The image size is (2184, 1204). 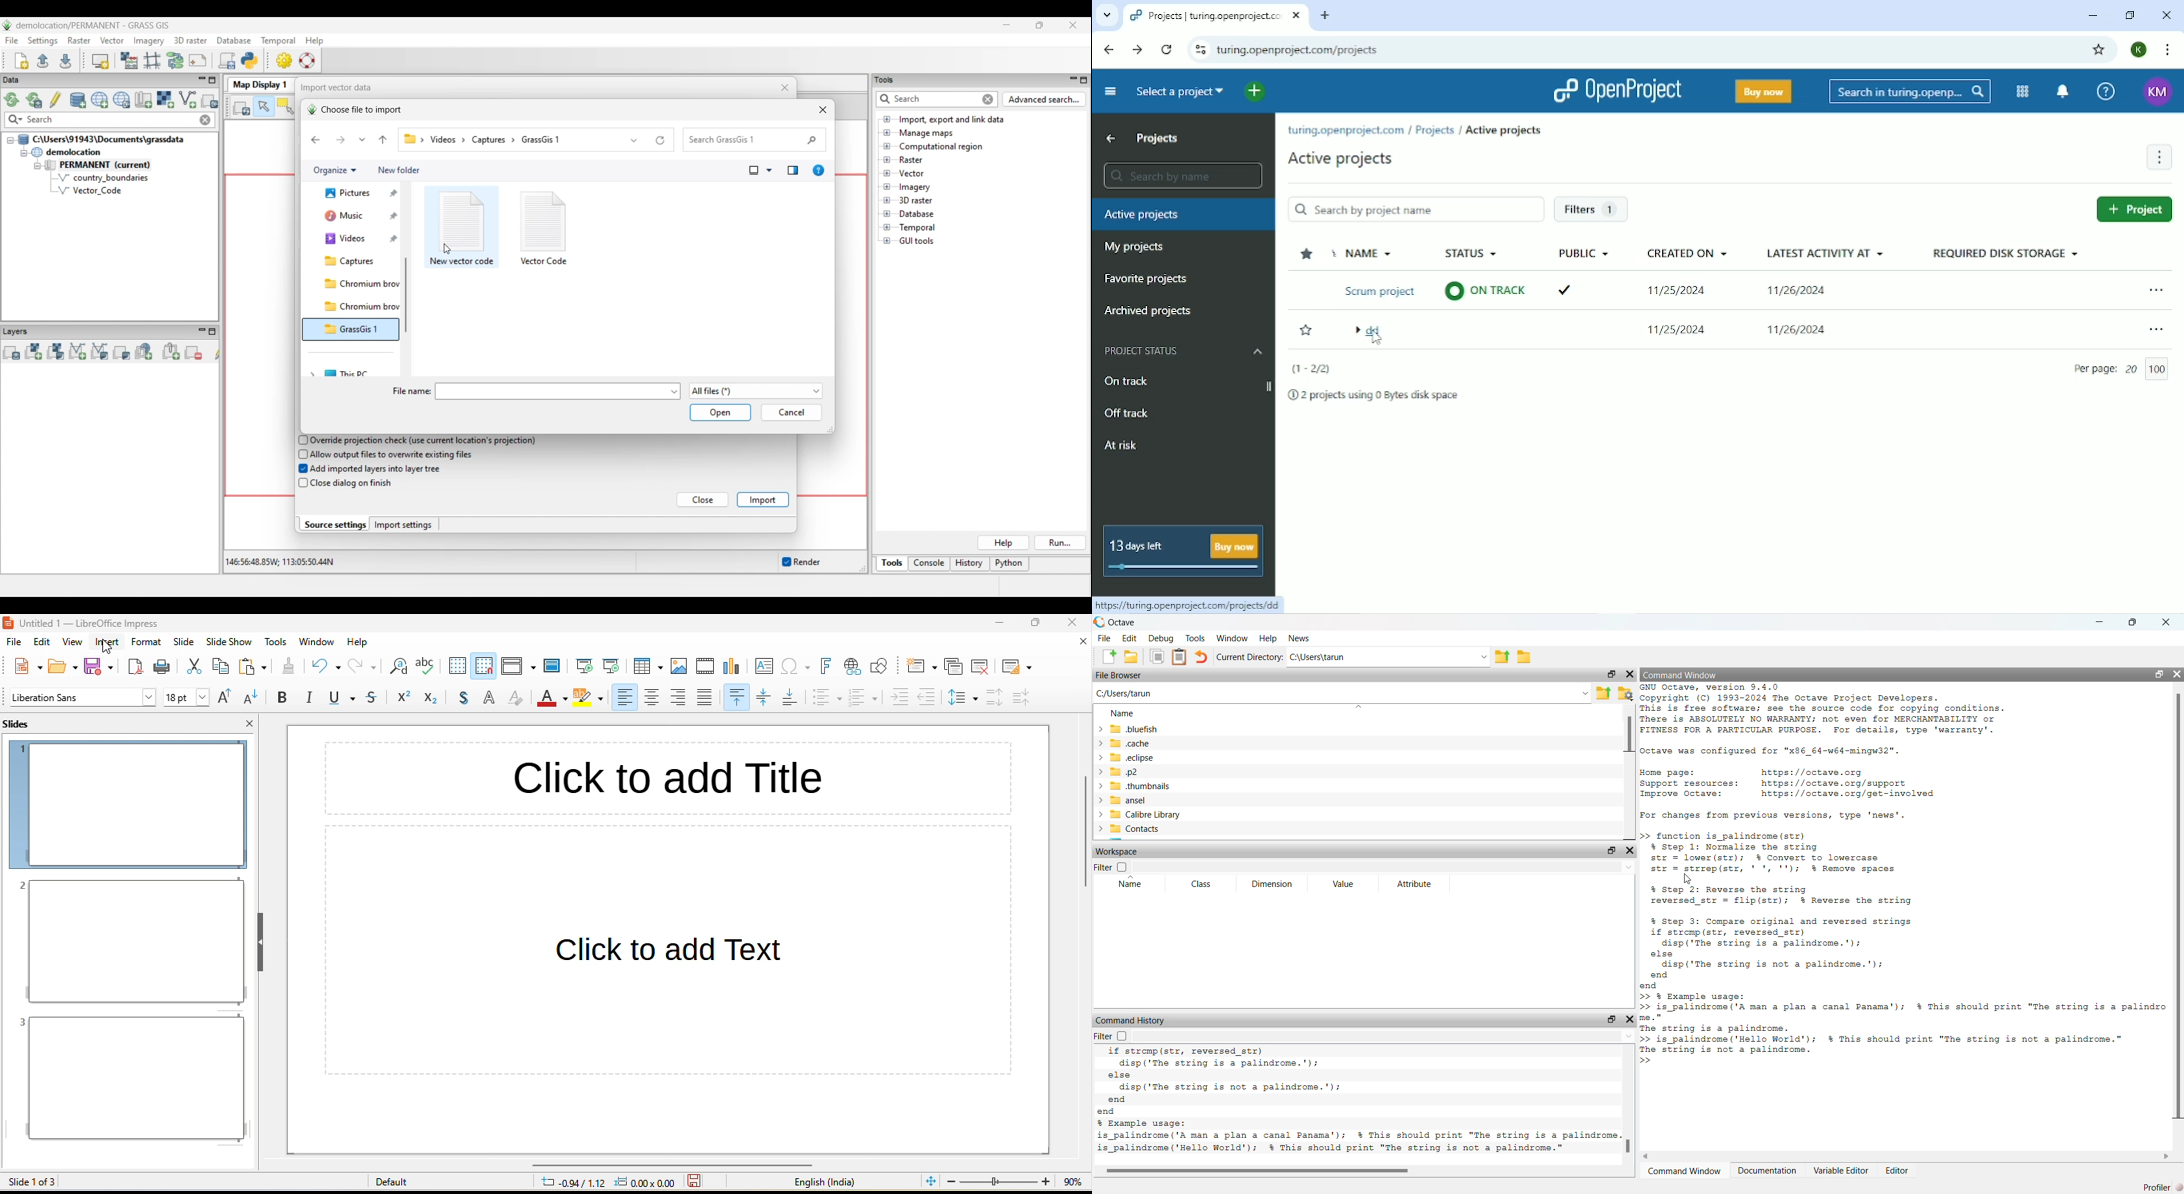 What do you see at coordinates (1037, 624) in the screenshot?
I see `maximize` at bounding box center [1037, 624].